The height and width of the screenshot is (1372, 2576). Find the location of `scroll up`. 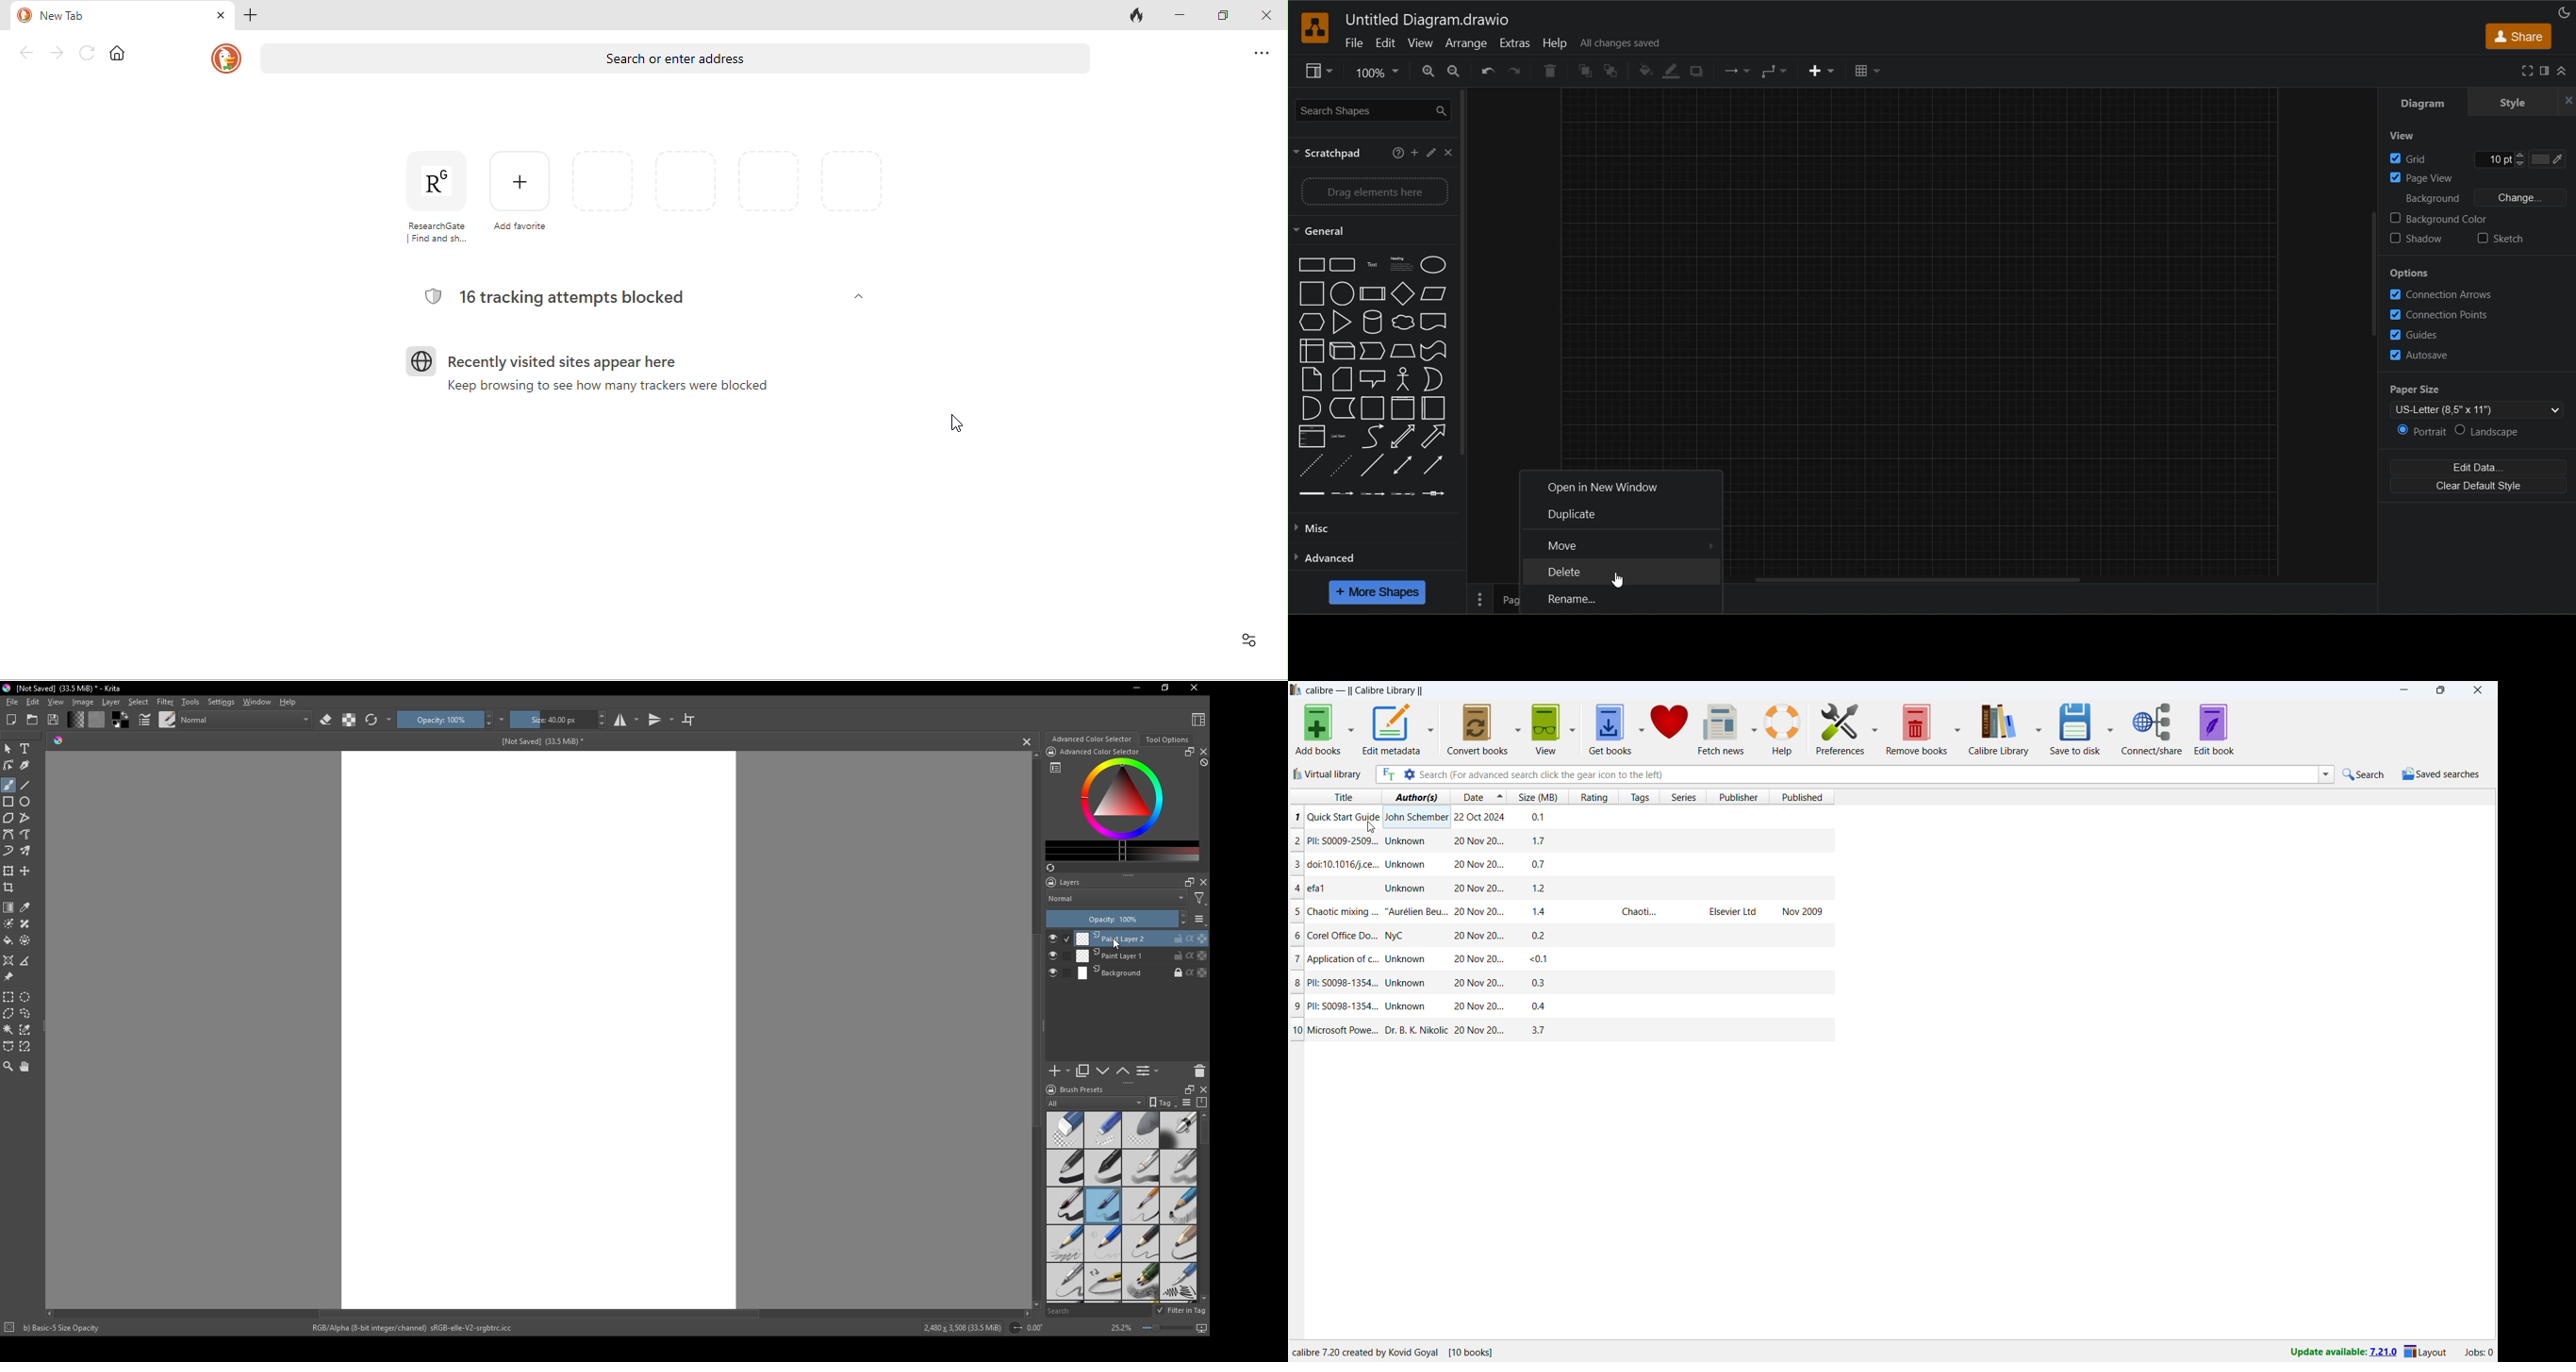

scroll up is located at coordinates (1203, 1115).